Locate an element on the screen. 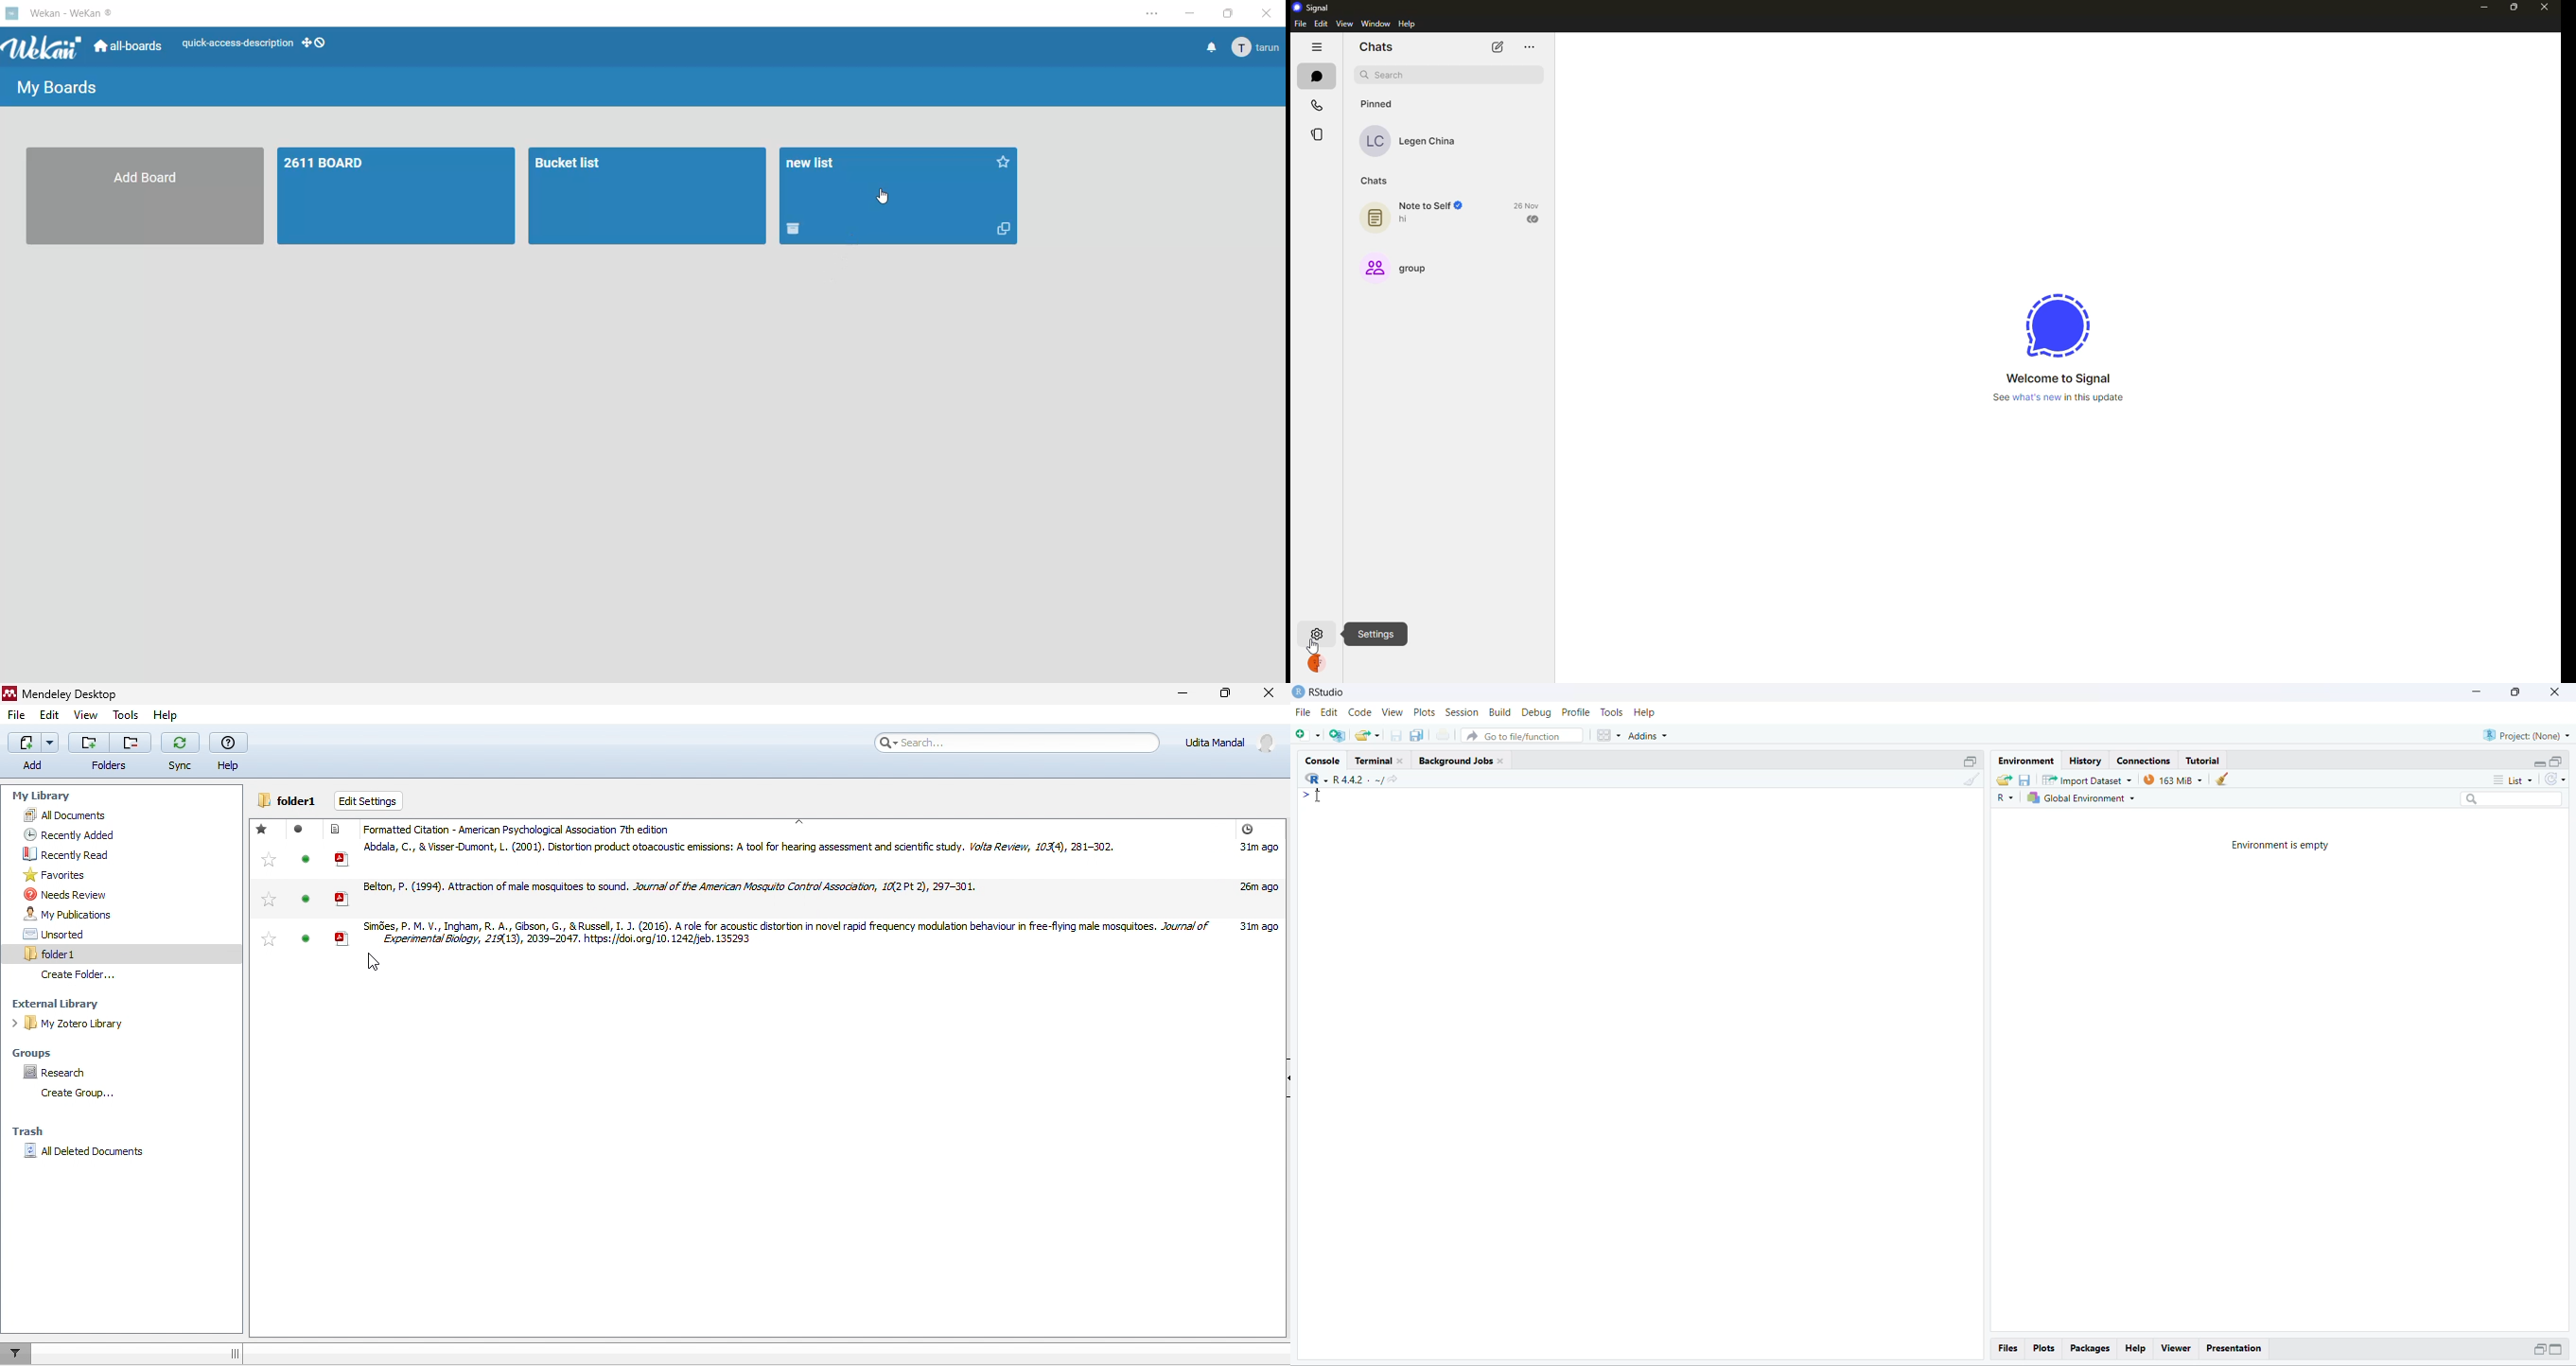 This screenshot has height=1372, width=2576. maximize is located at coordinates (2556, 761).